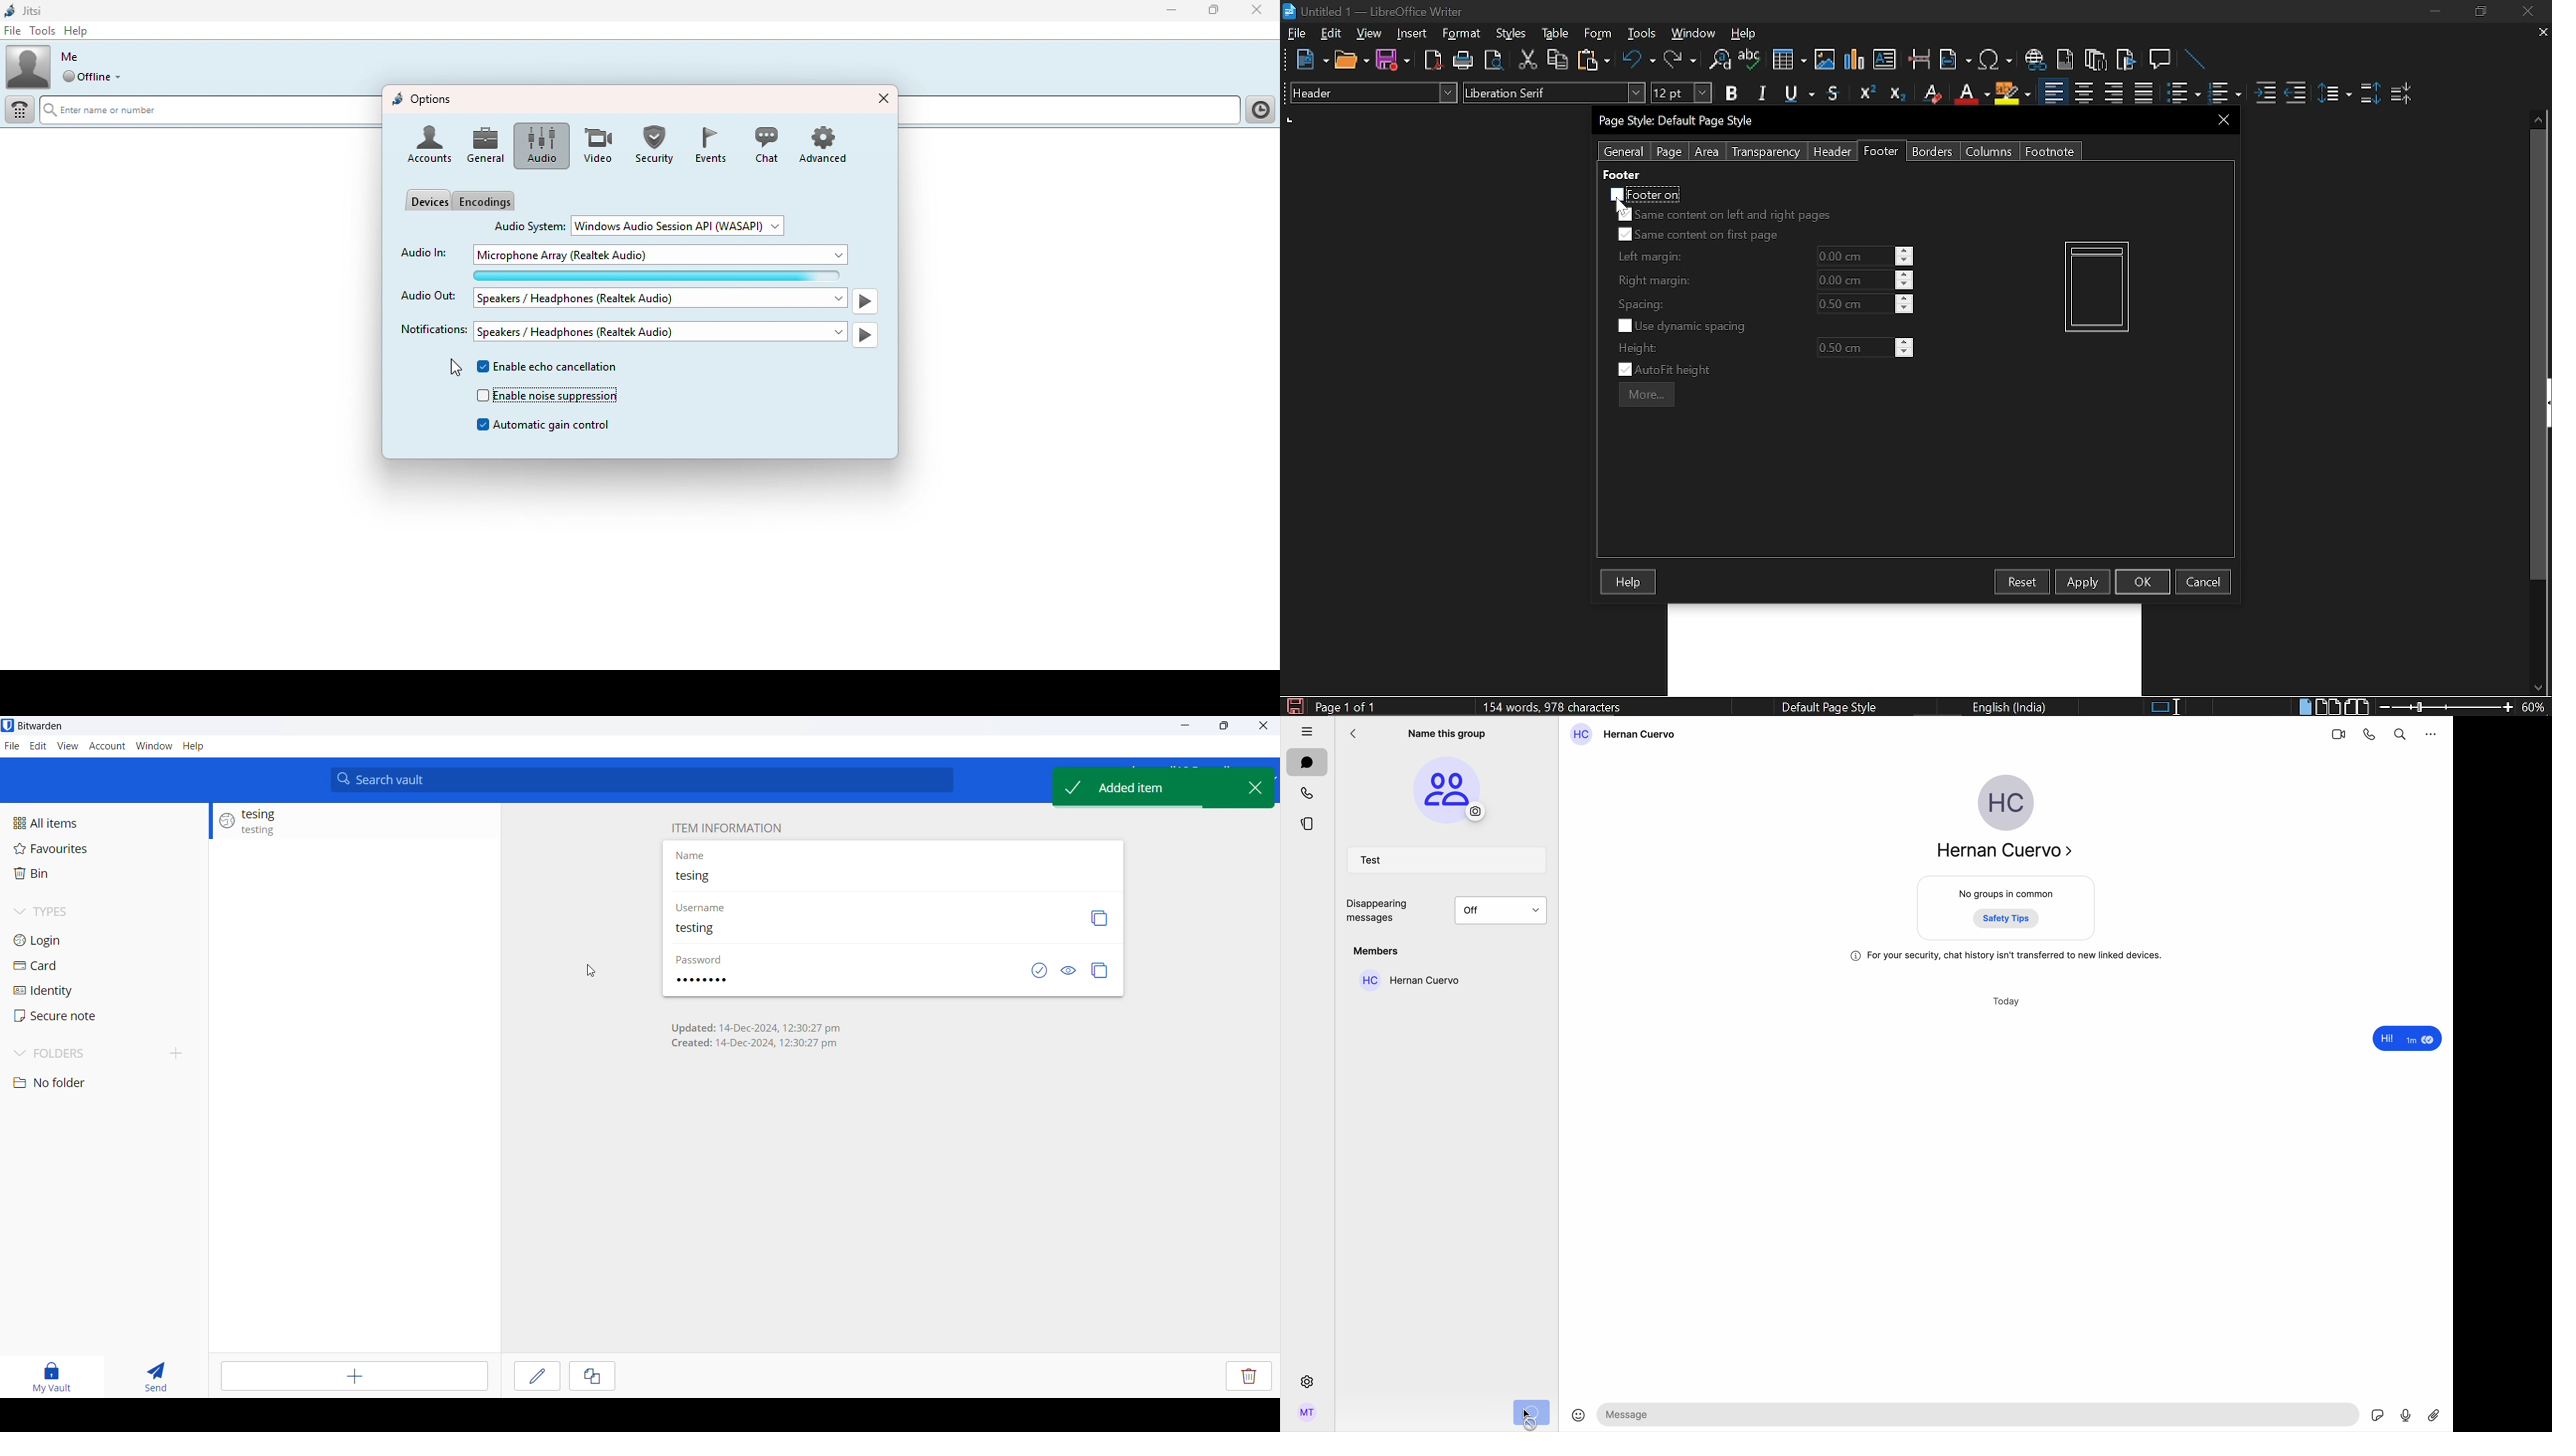  I want to click on Insert footnote, so click(2096, 60).